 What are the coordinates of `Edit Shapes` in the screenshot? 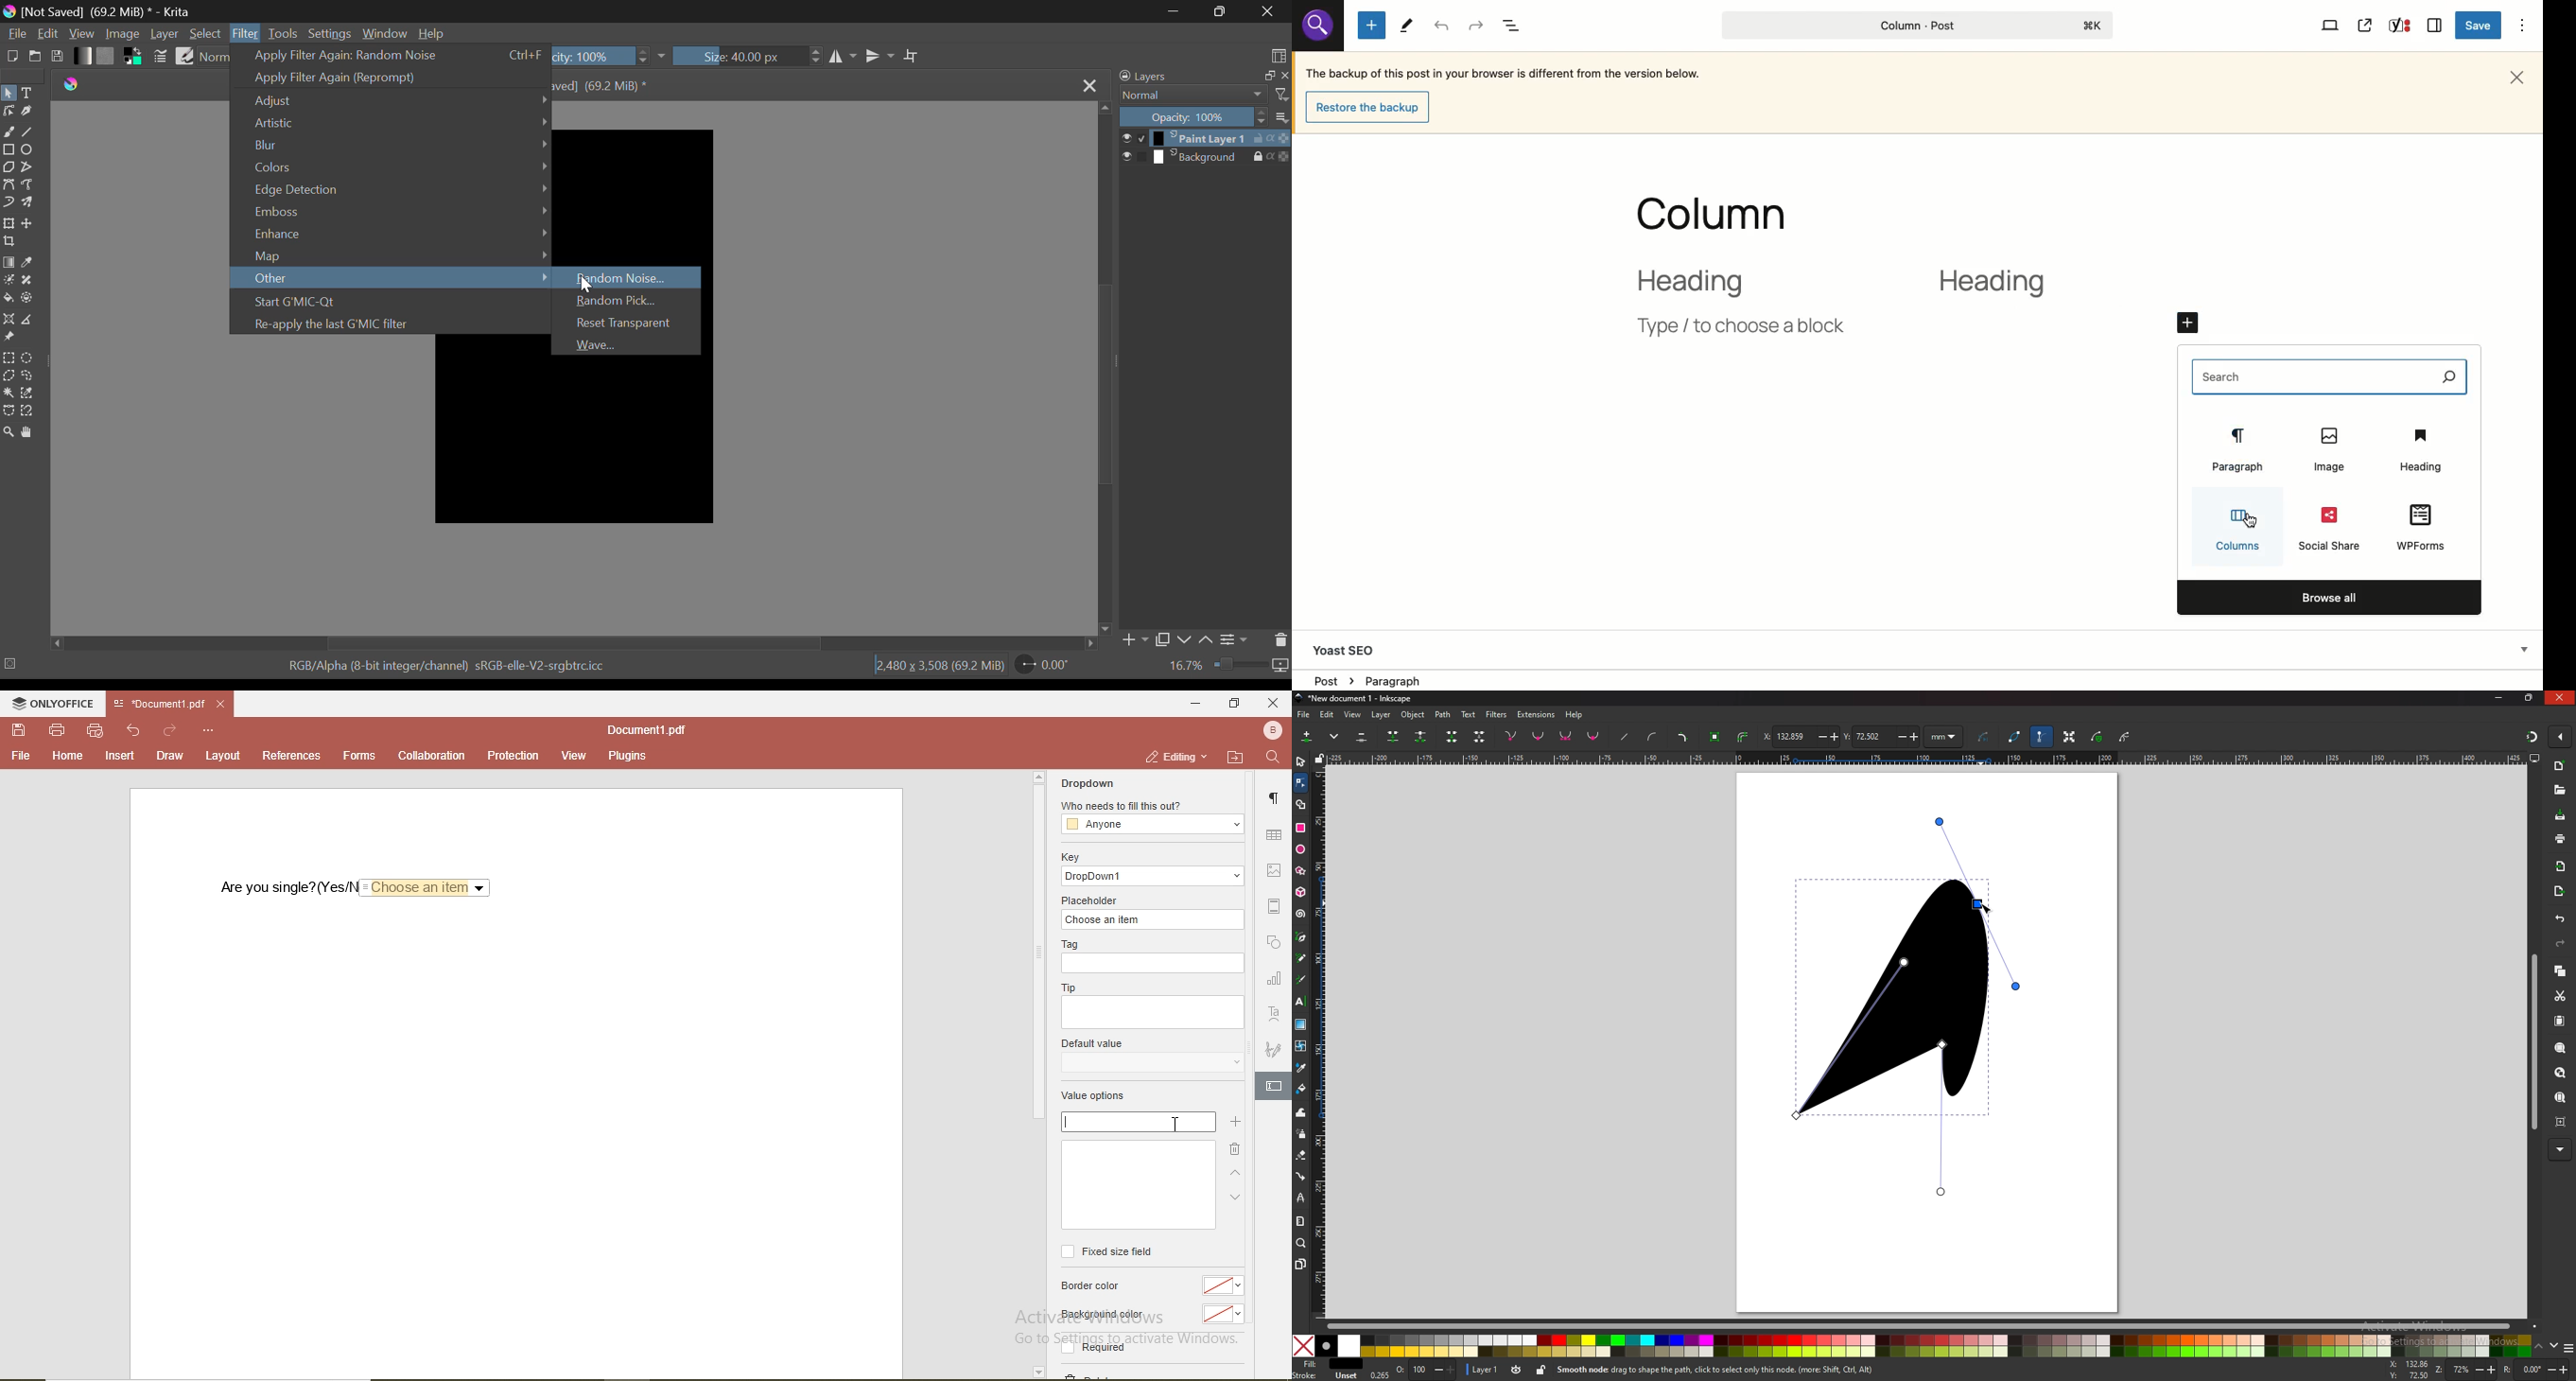 It's located at (8, 114).